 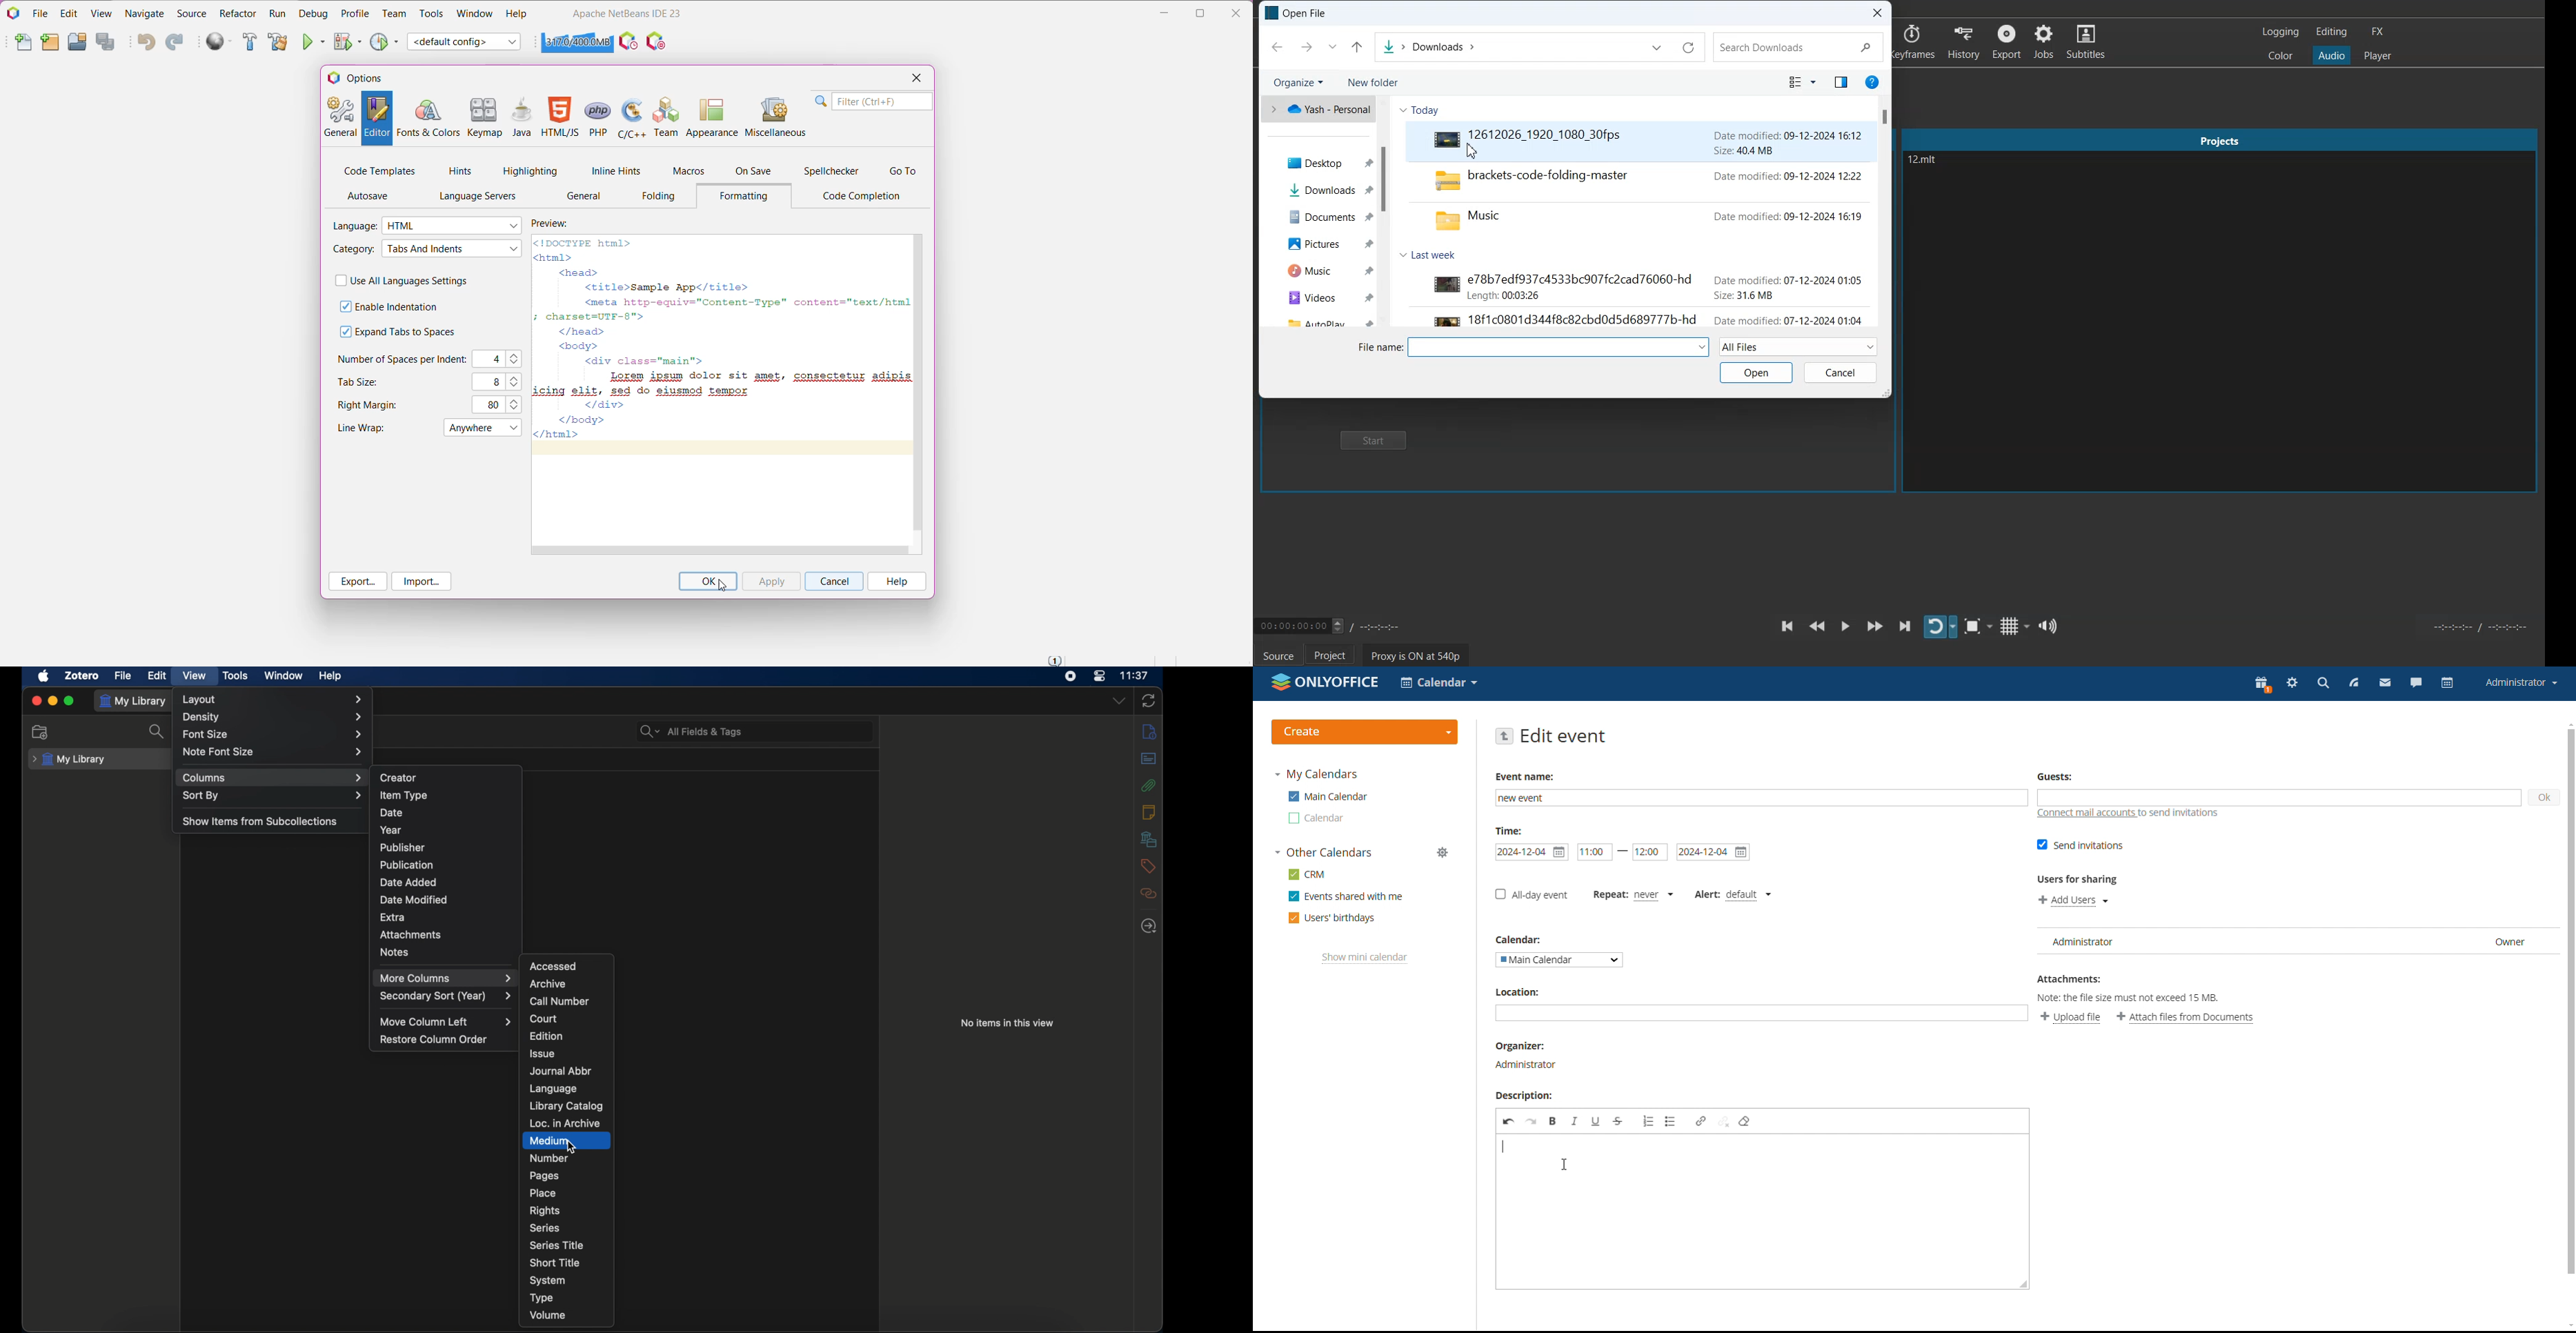 I want to click on tools, so click(x=236, y=675).